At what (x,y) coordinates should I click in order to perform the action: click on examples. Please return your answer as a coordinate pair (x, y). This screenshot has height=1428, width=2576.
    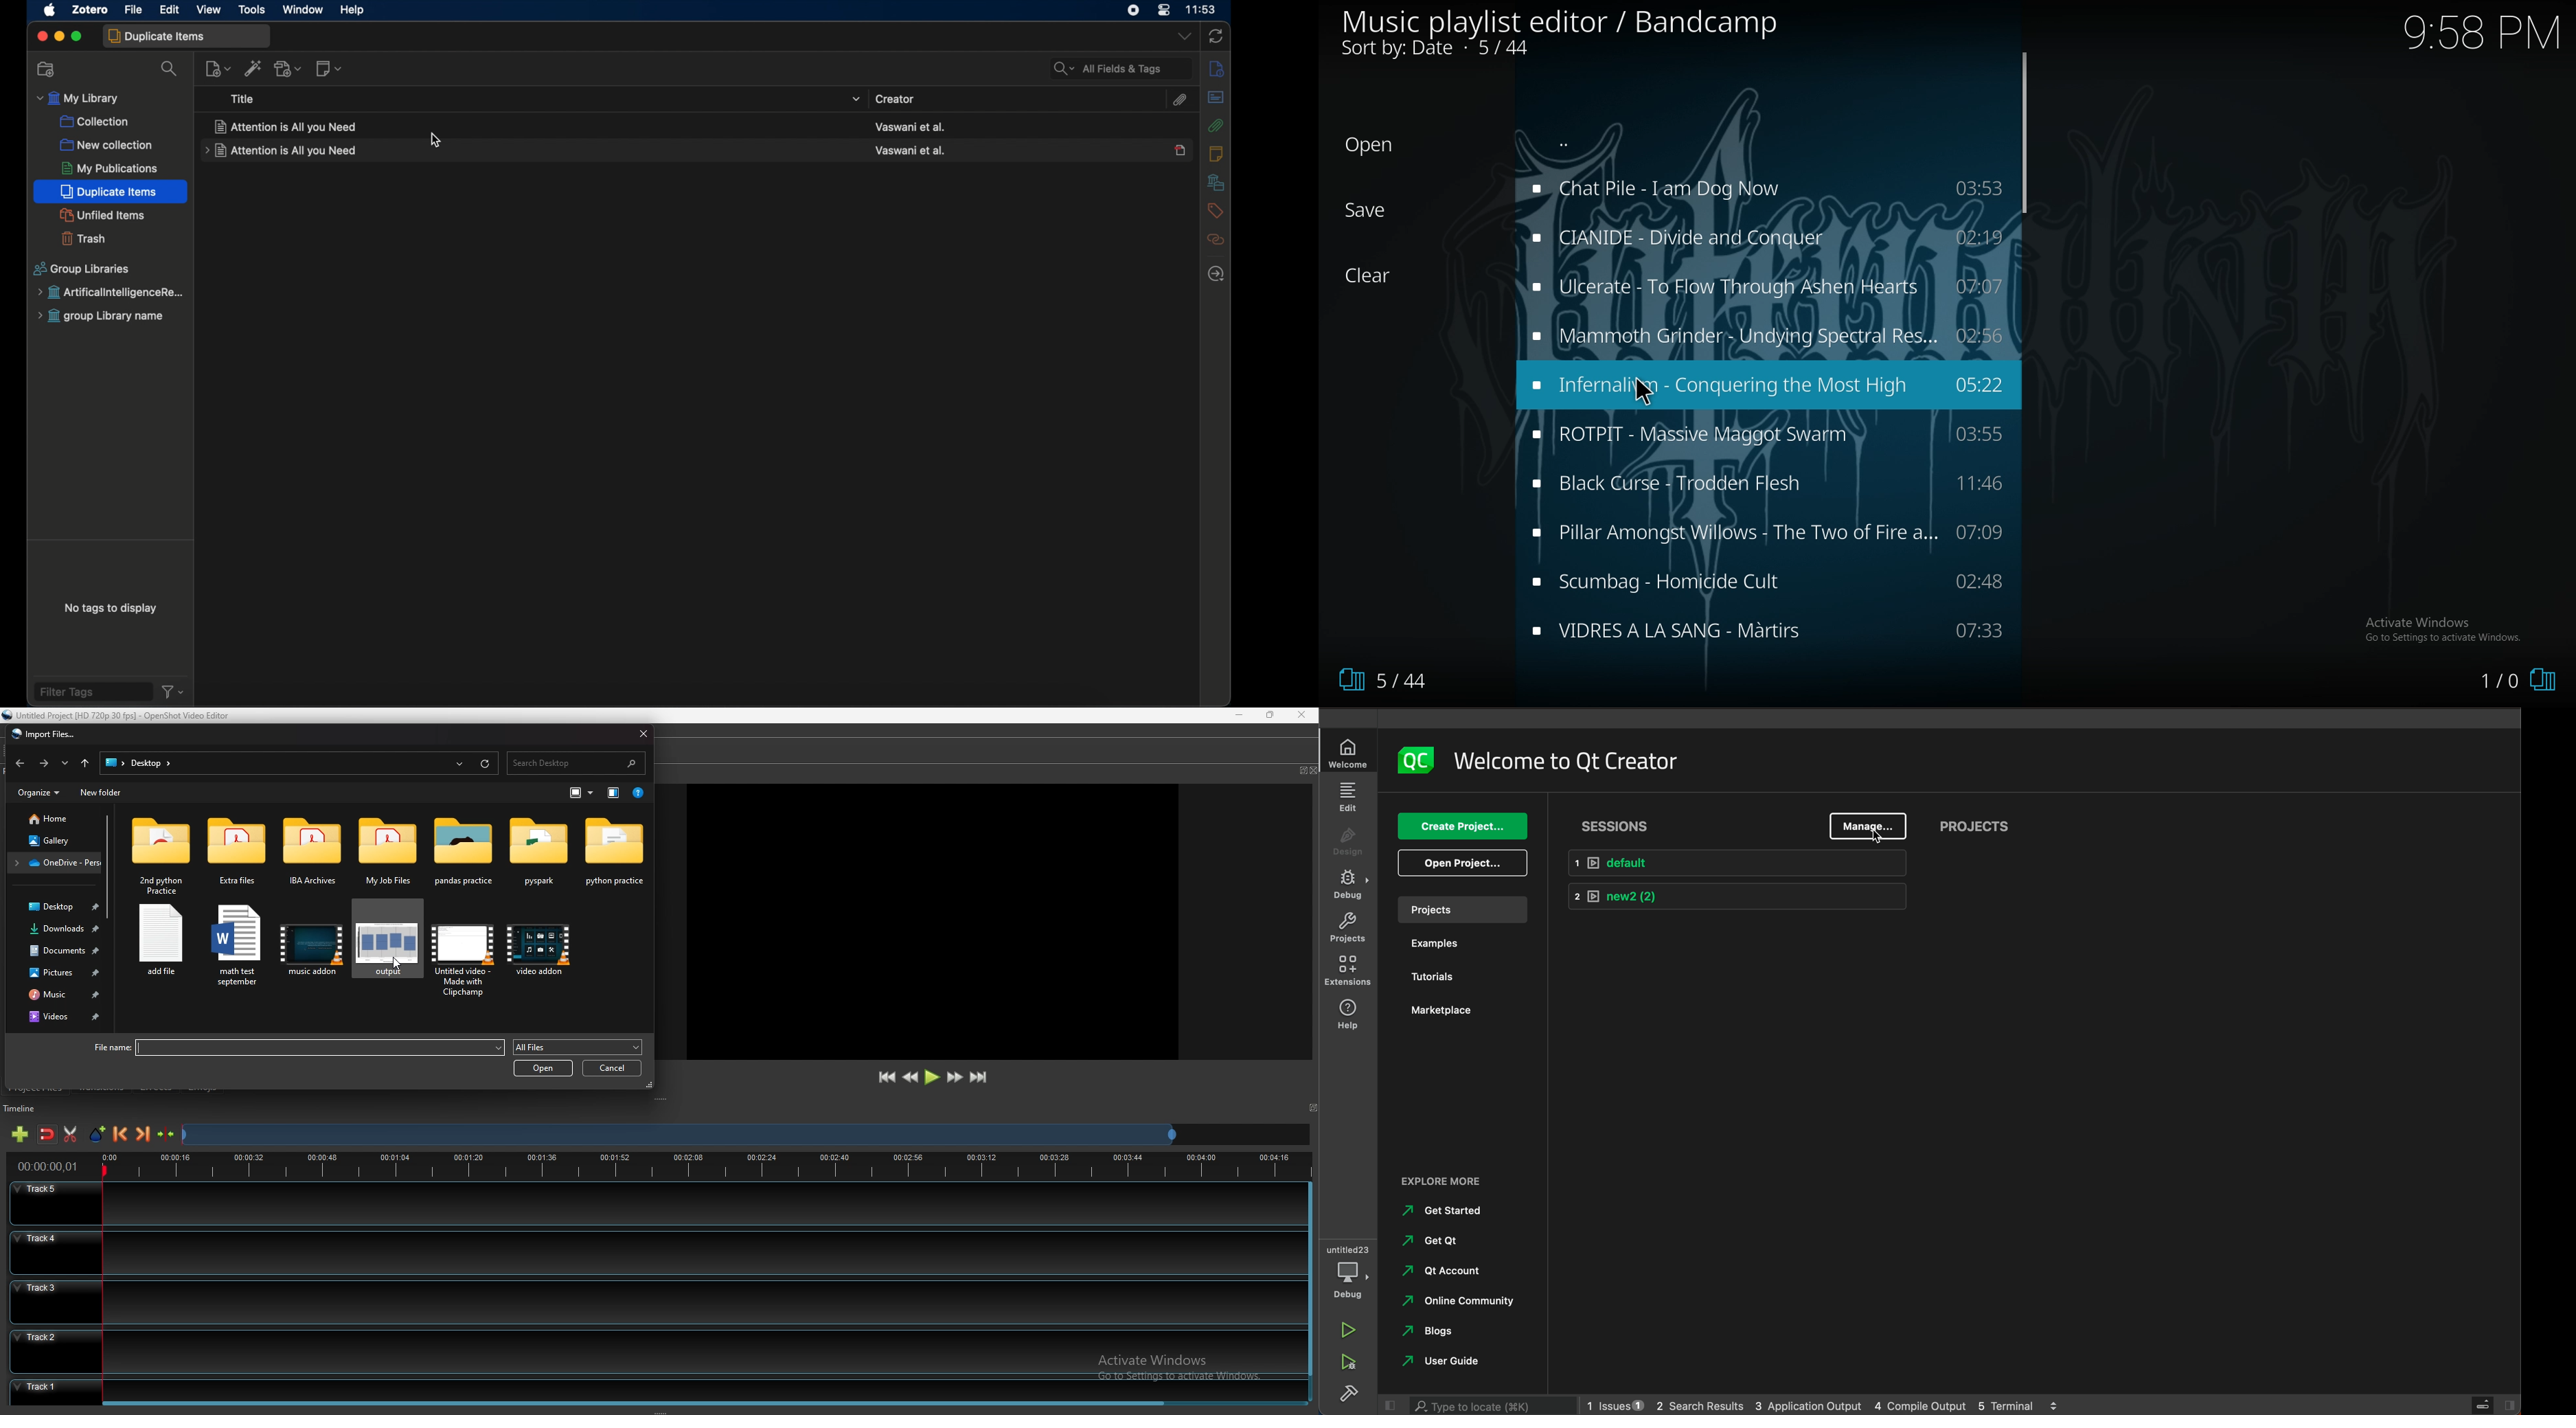
    Looking at the image, I should click on (1437, 943).